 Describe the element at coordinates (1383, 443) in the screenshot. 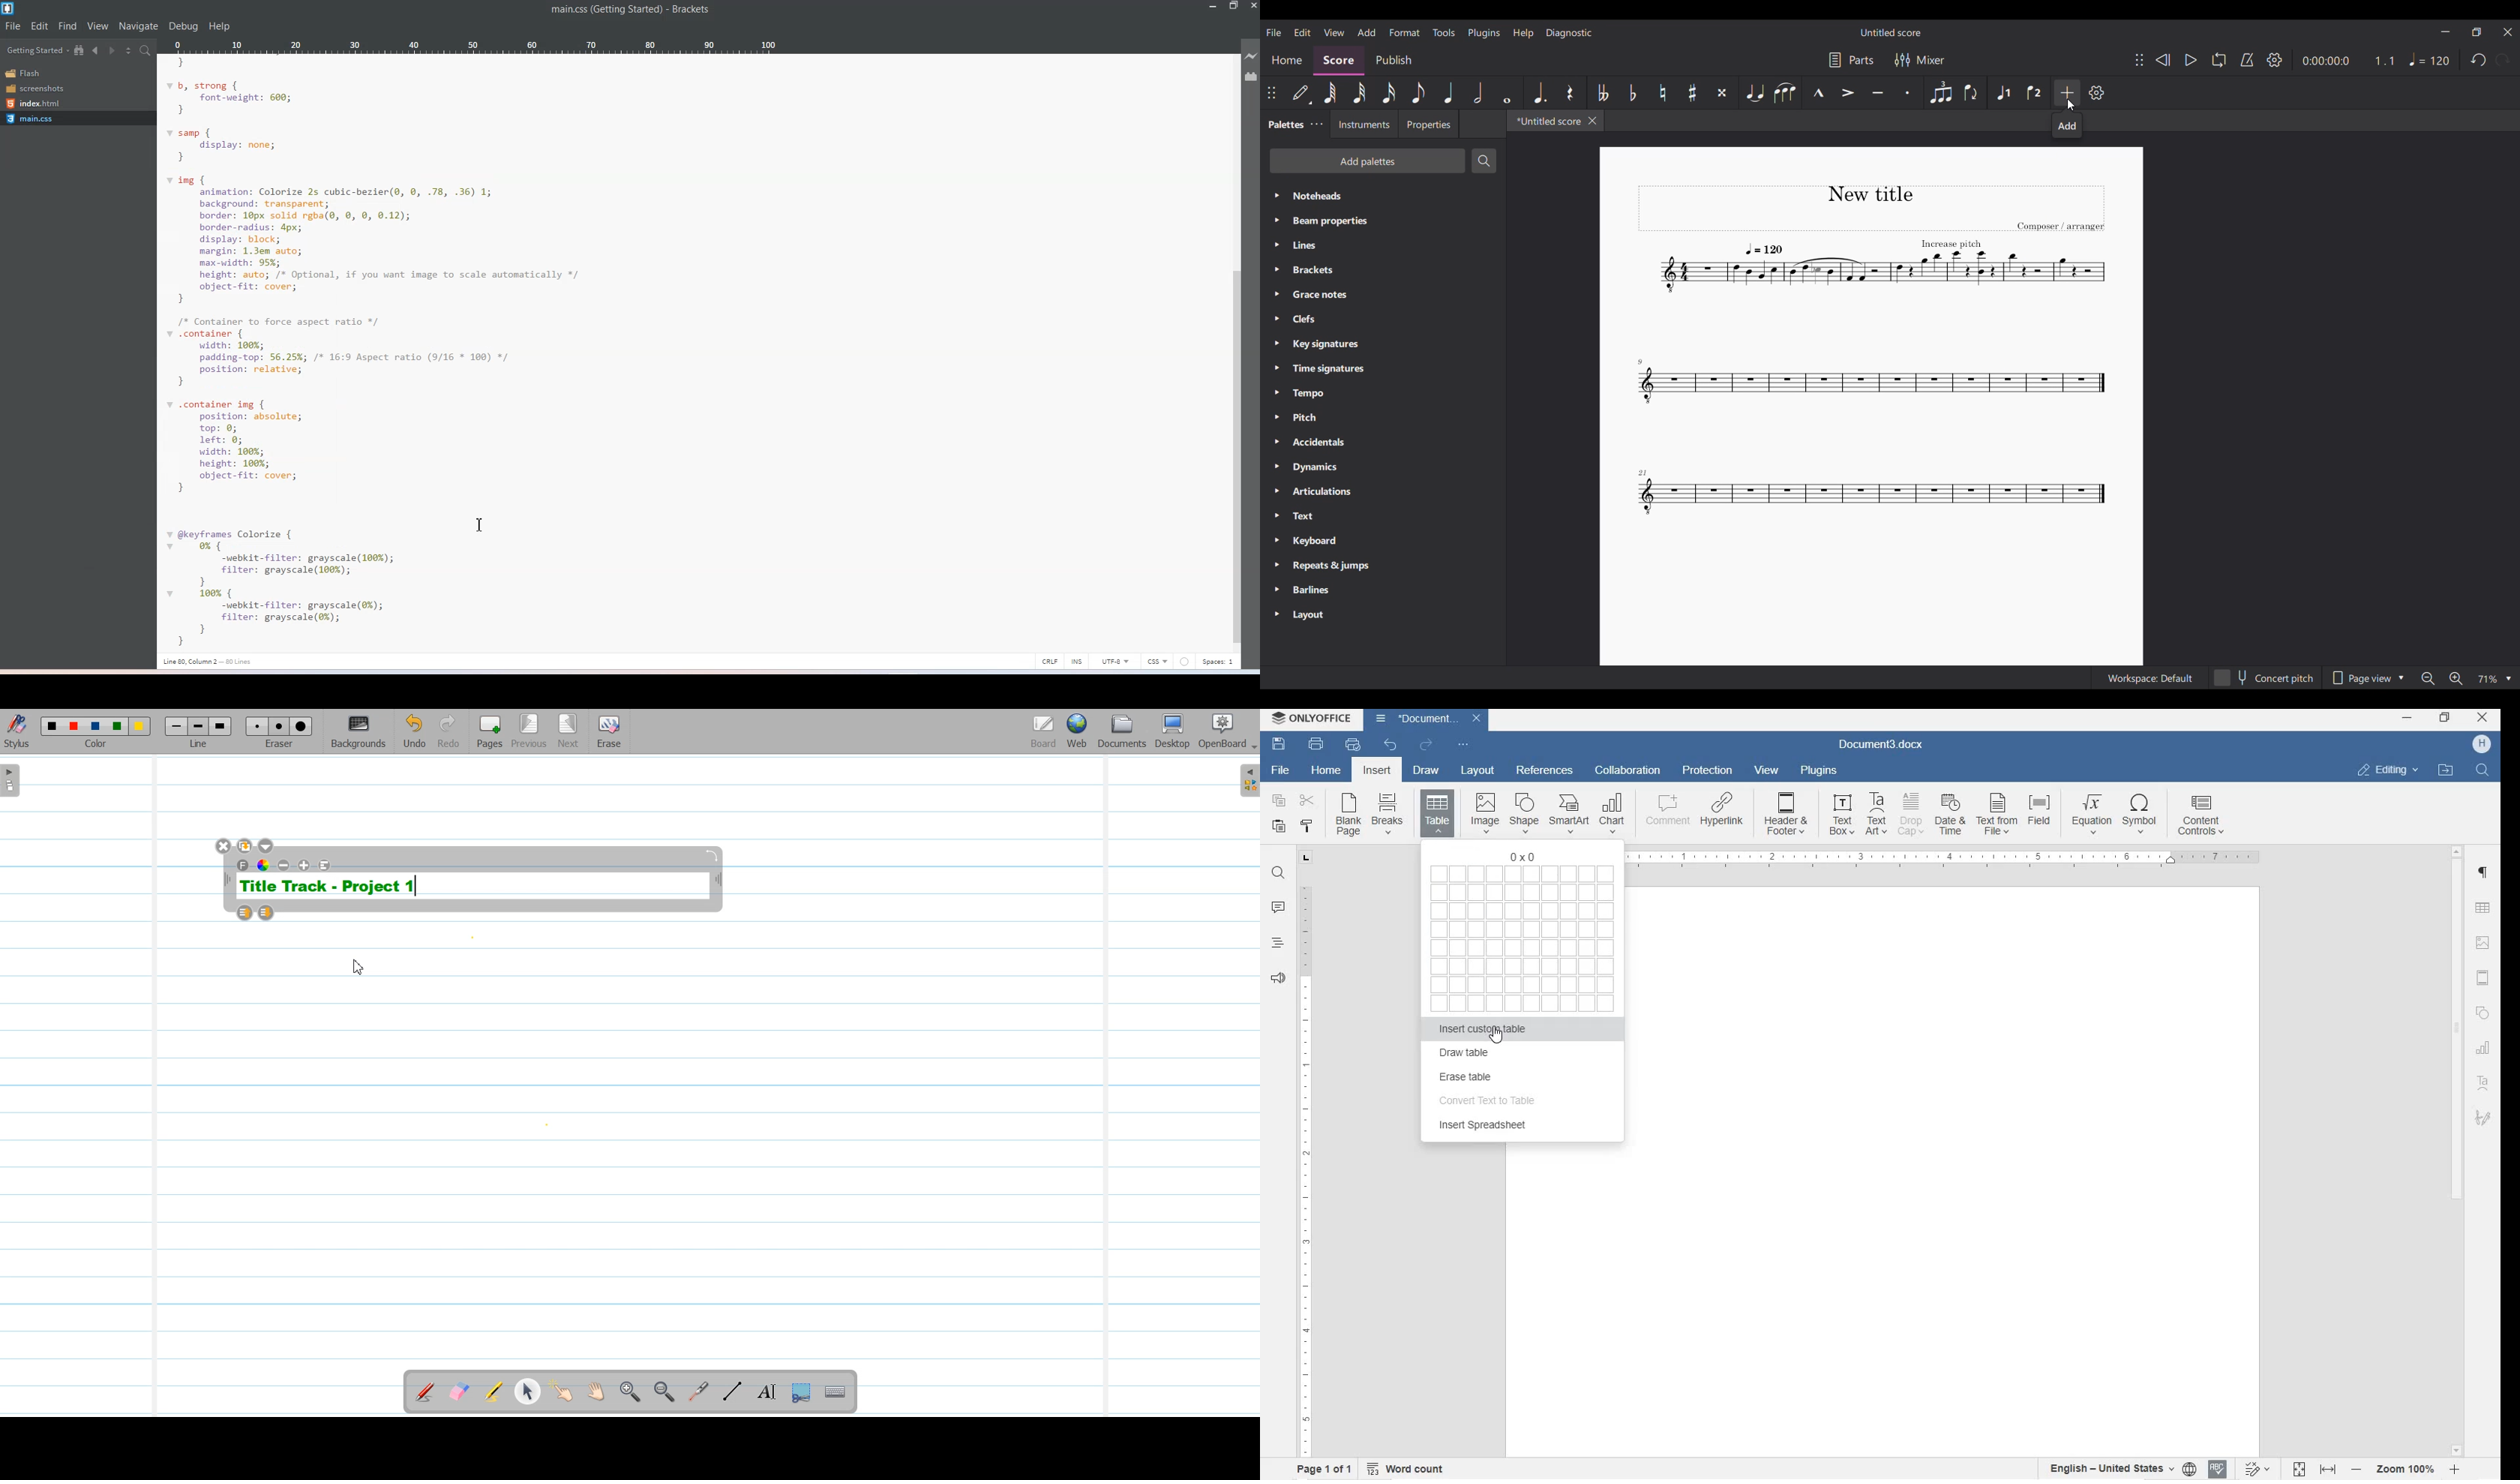

I see `Accidentals` at that location.